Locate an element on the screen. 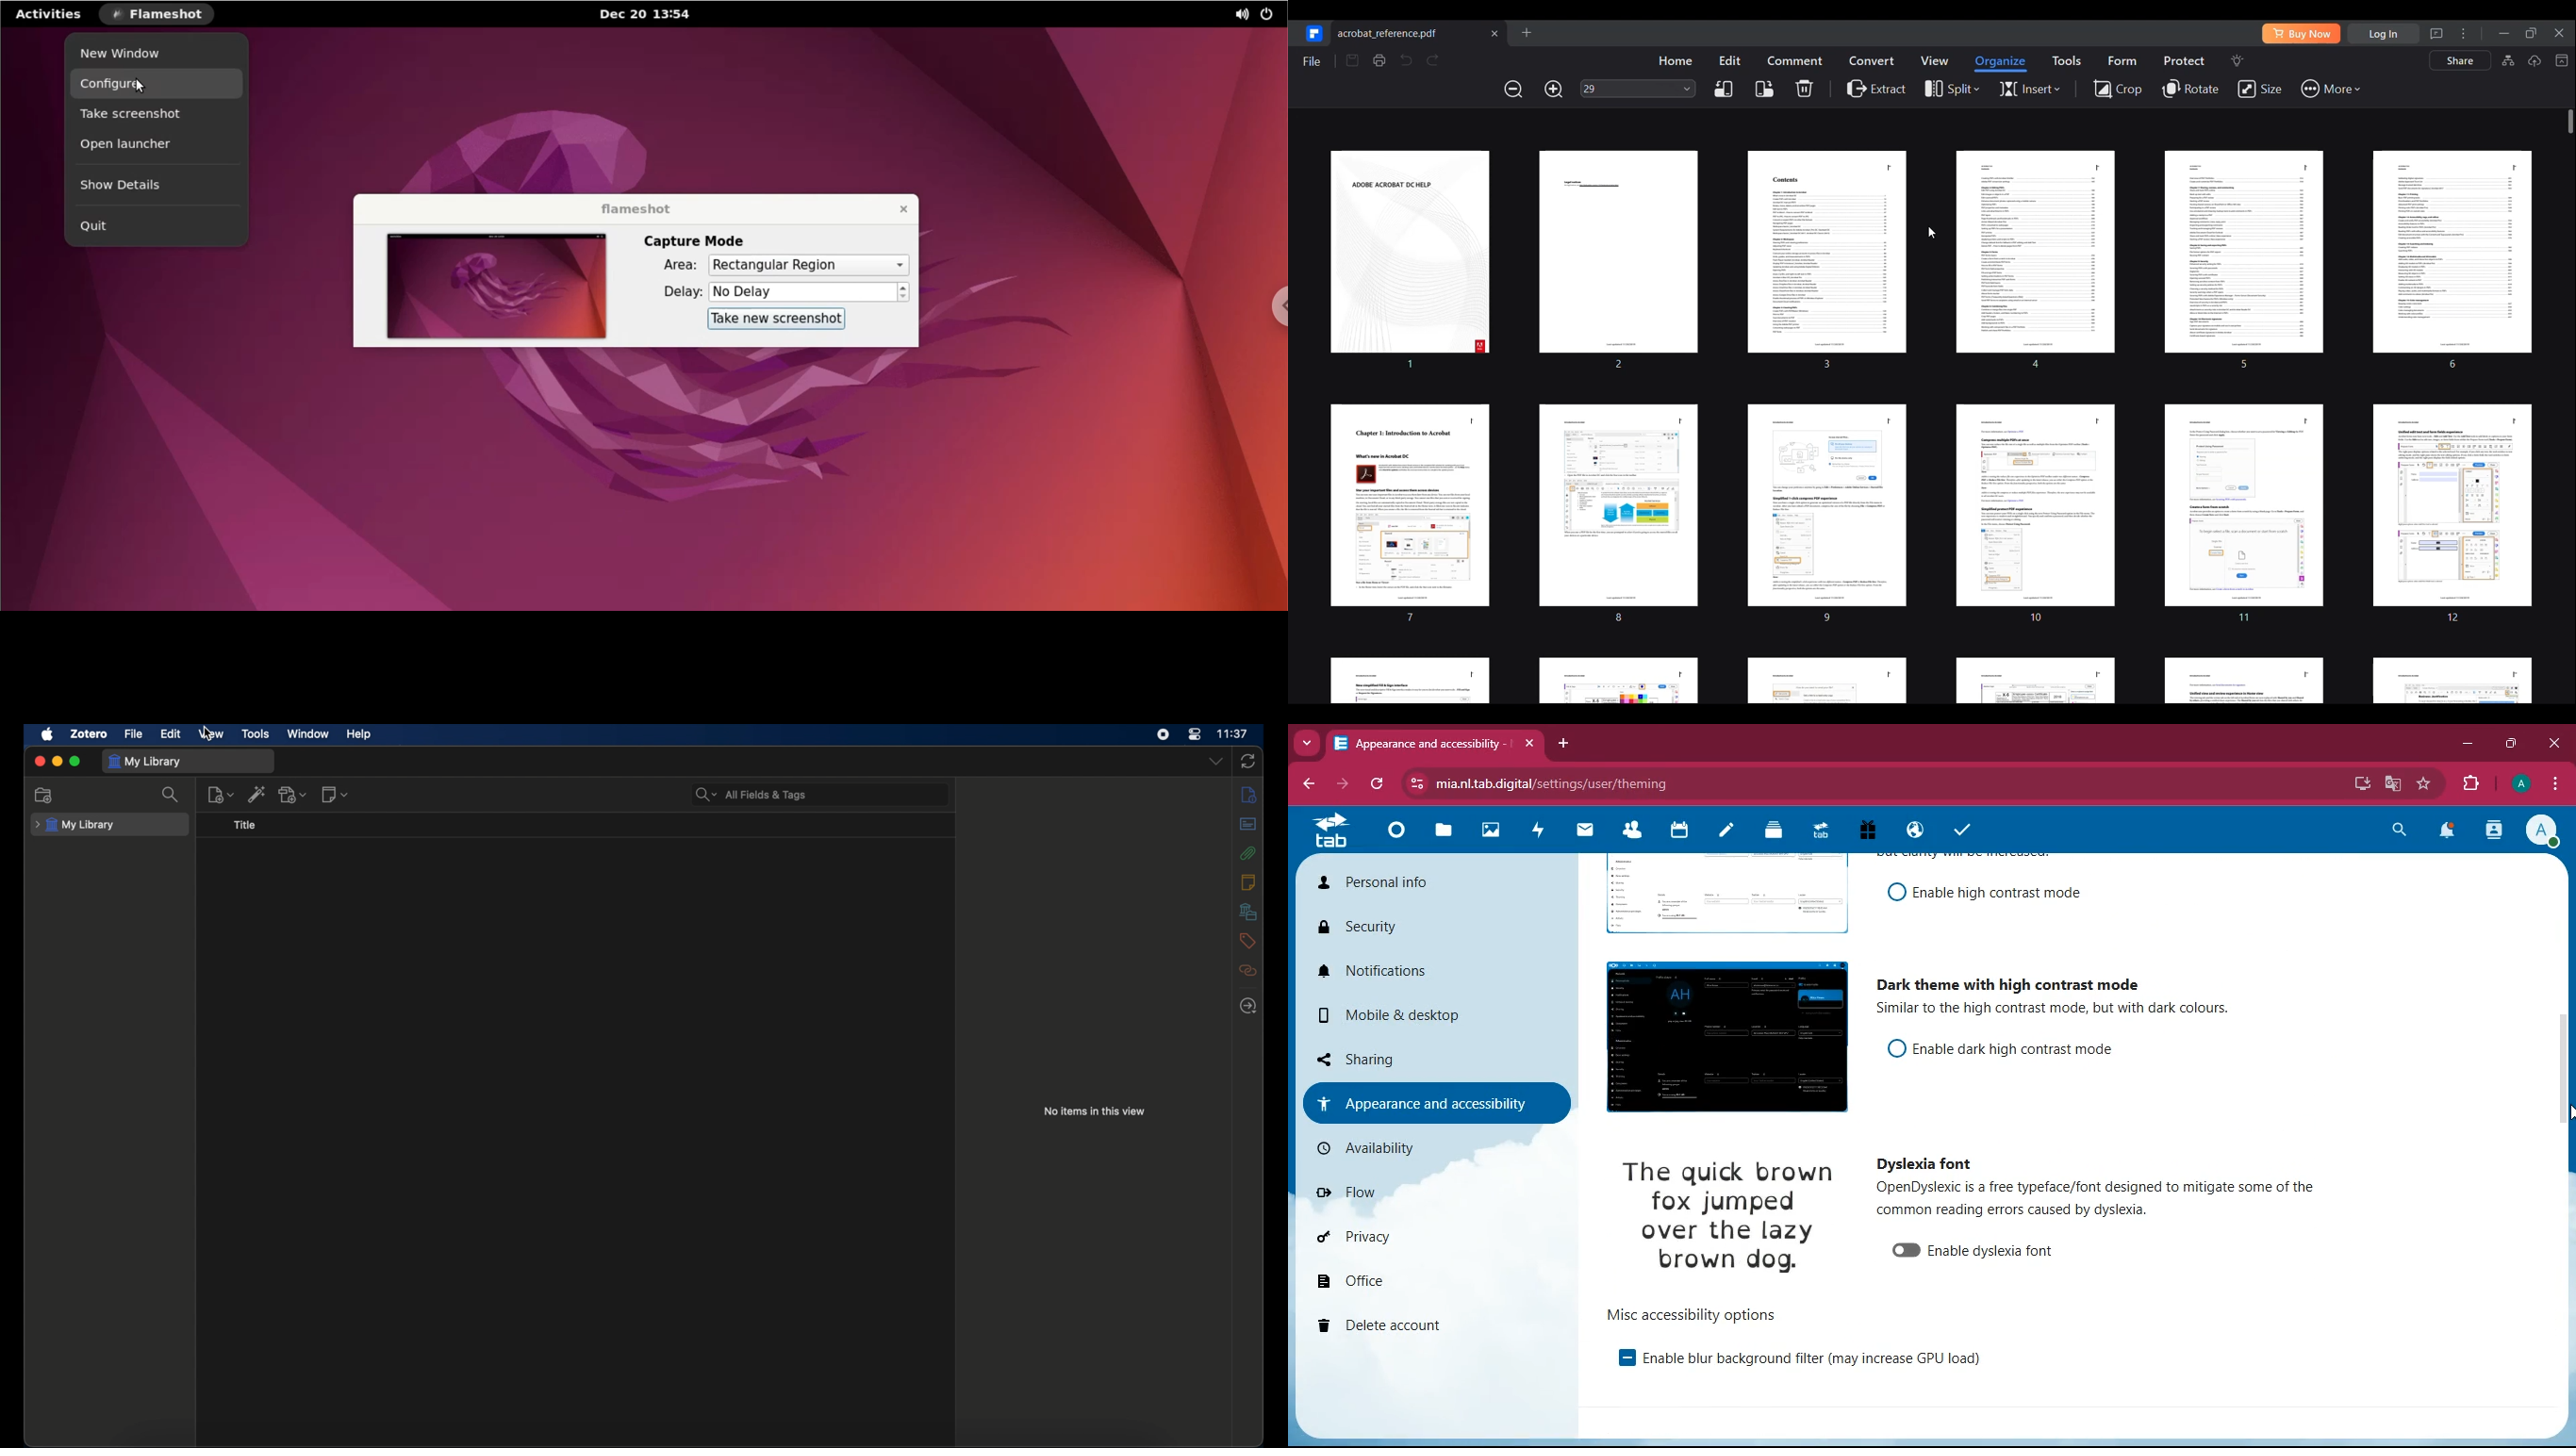 The image size is (2576, 1456). notifications is located at coordinates (2450, 831).